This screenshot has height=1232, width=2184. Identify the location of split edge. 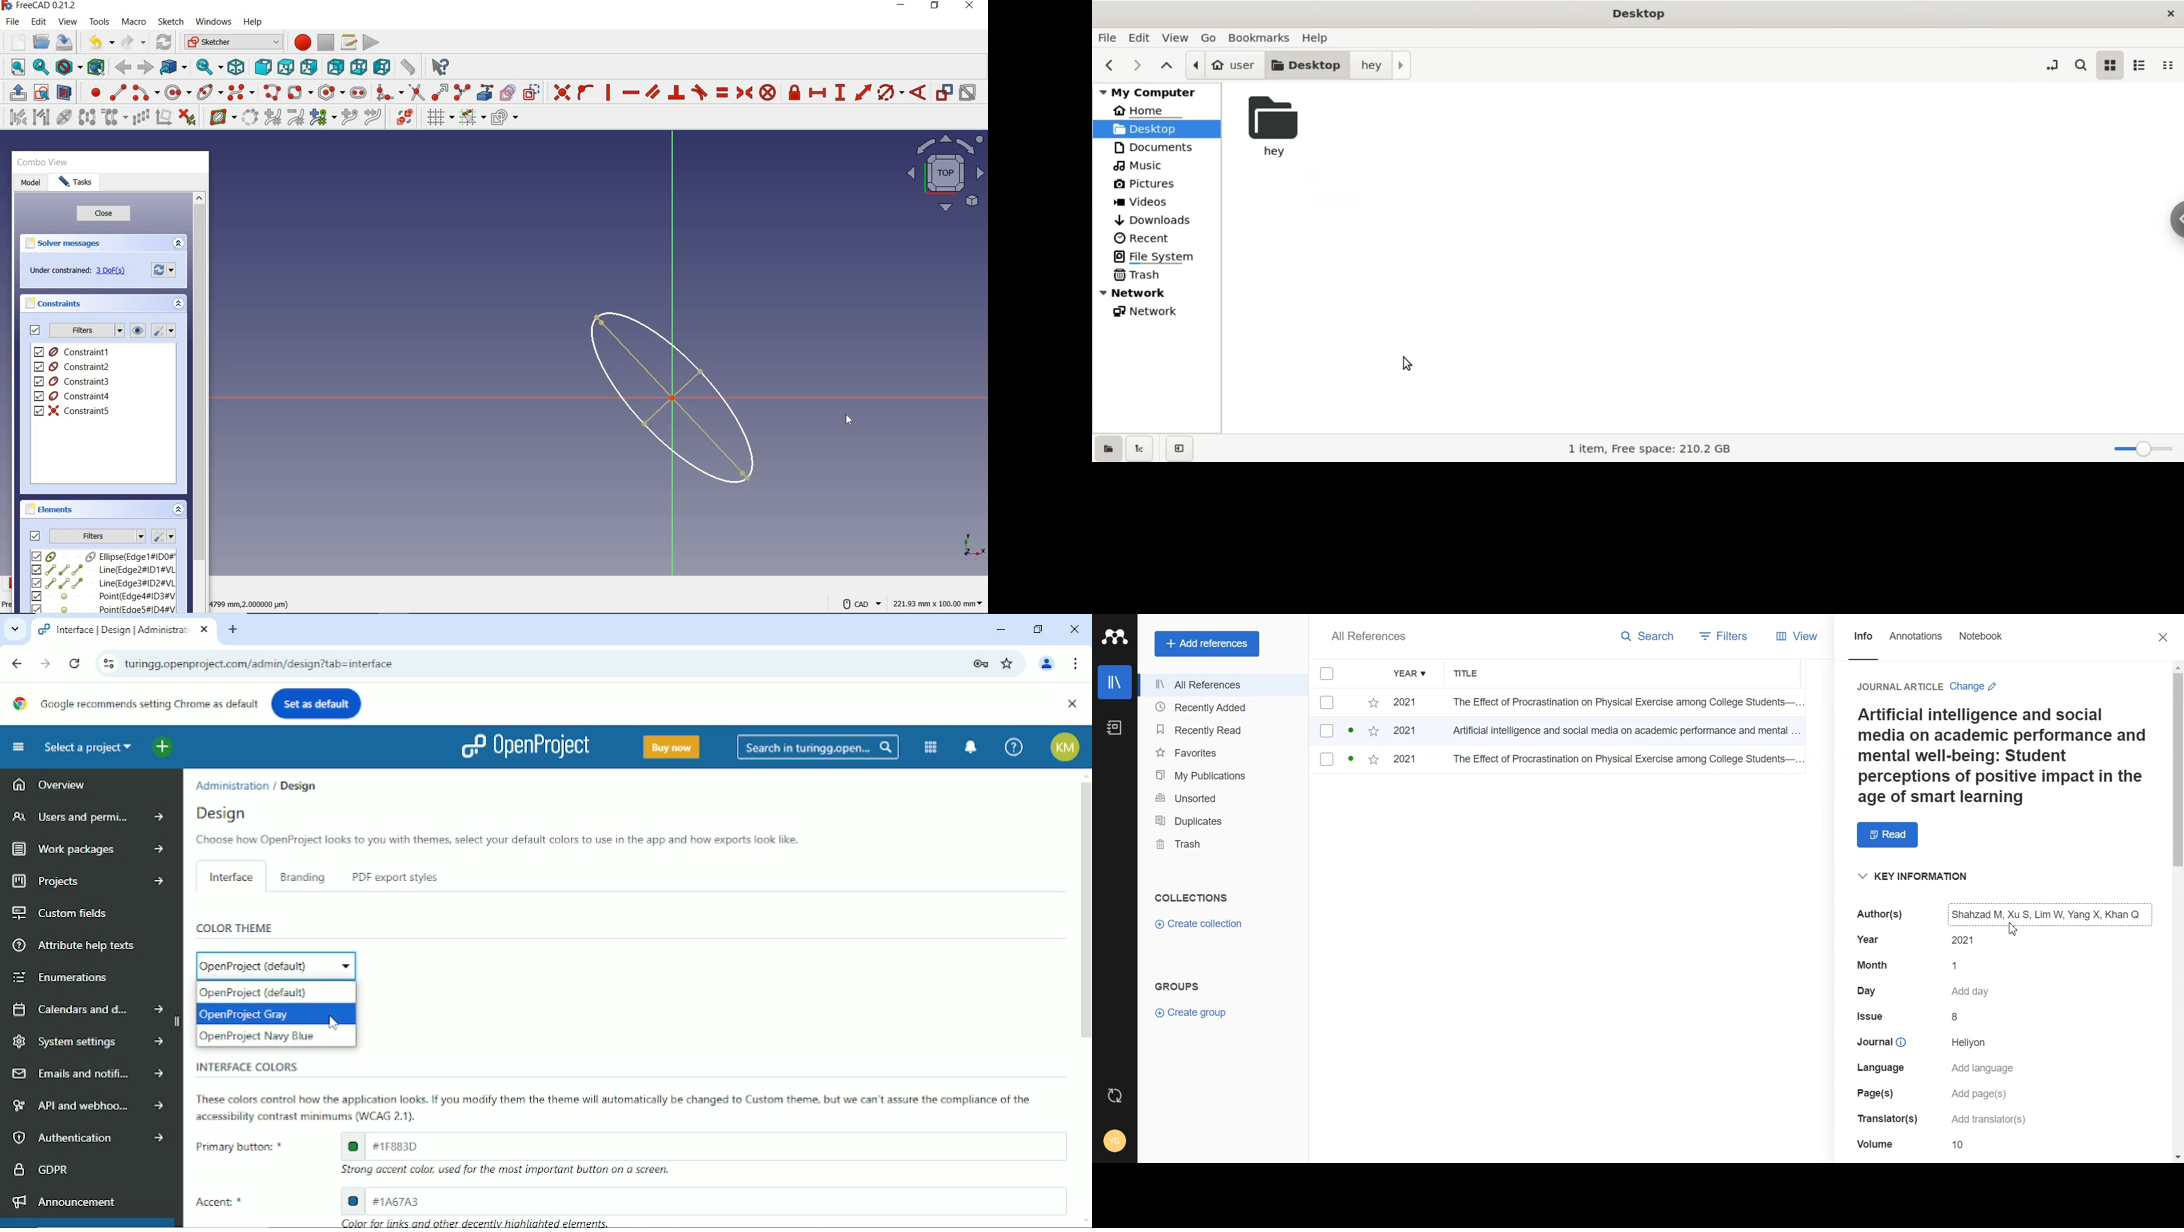
(462, 92).